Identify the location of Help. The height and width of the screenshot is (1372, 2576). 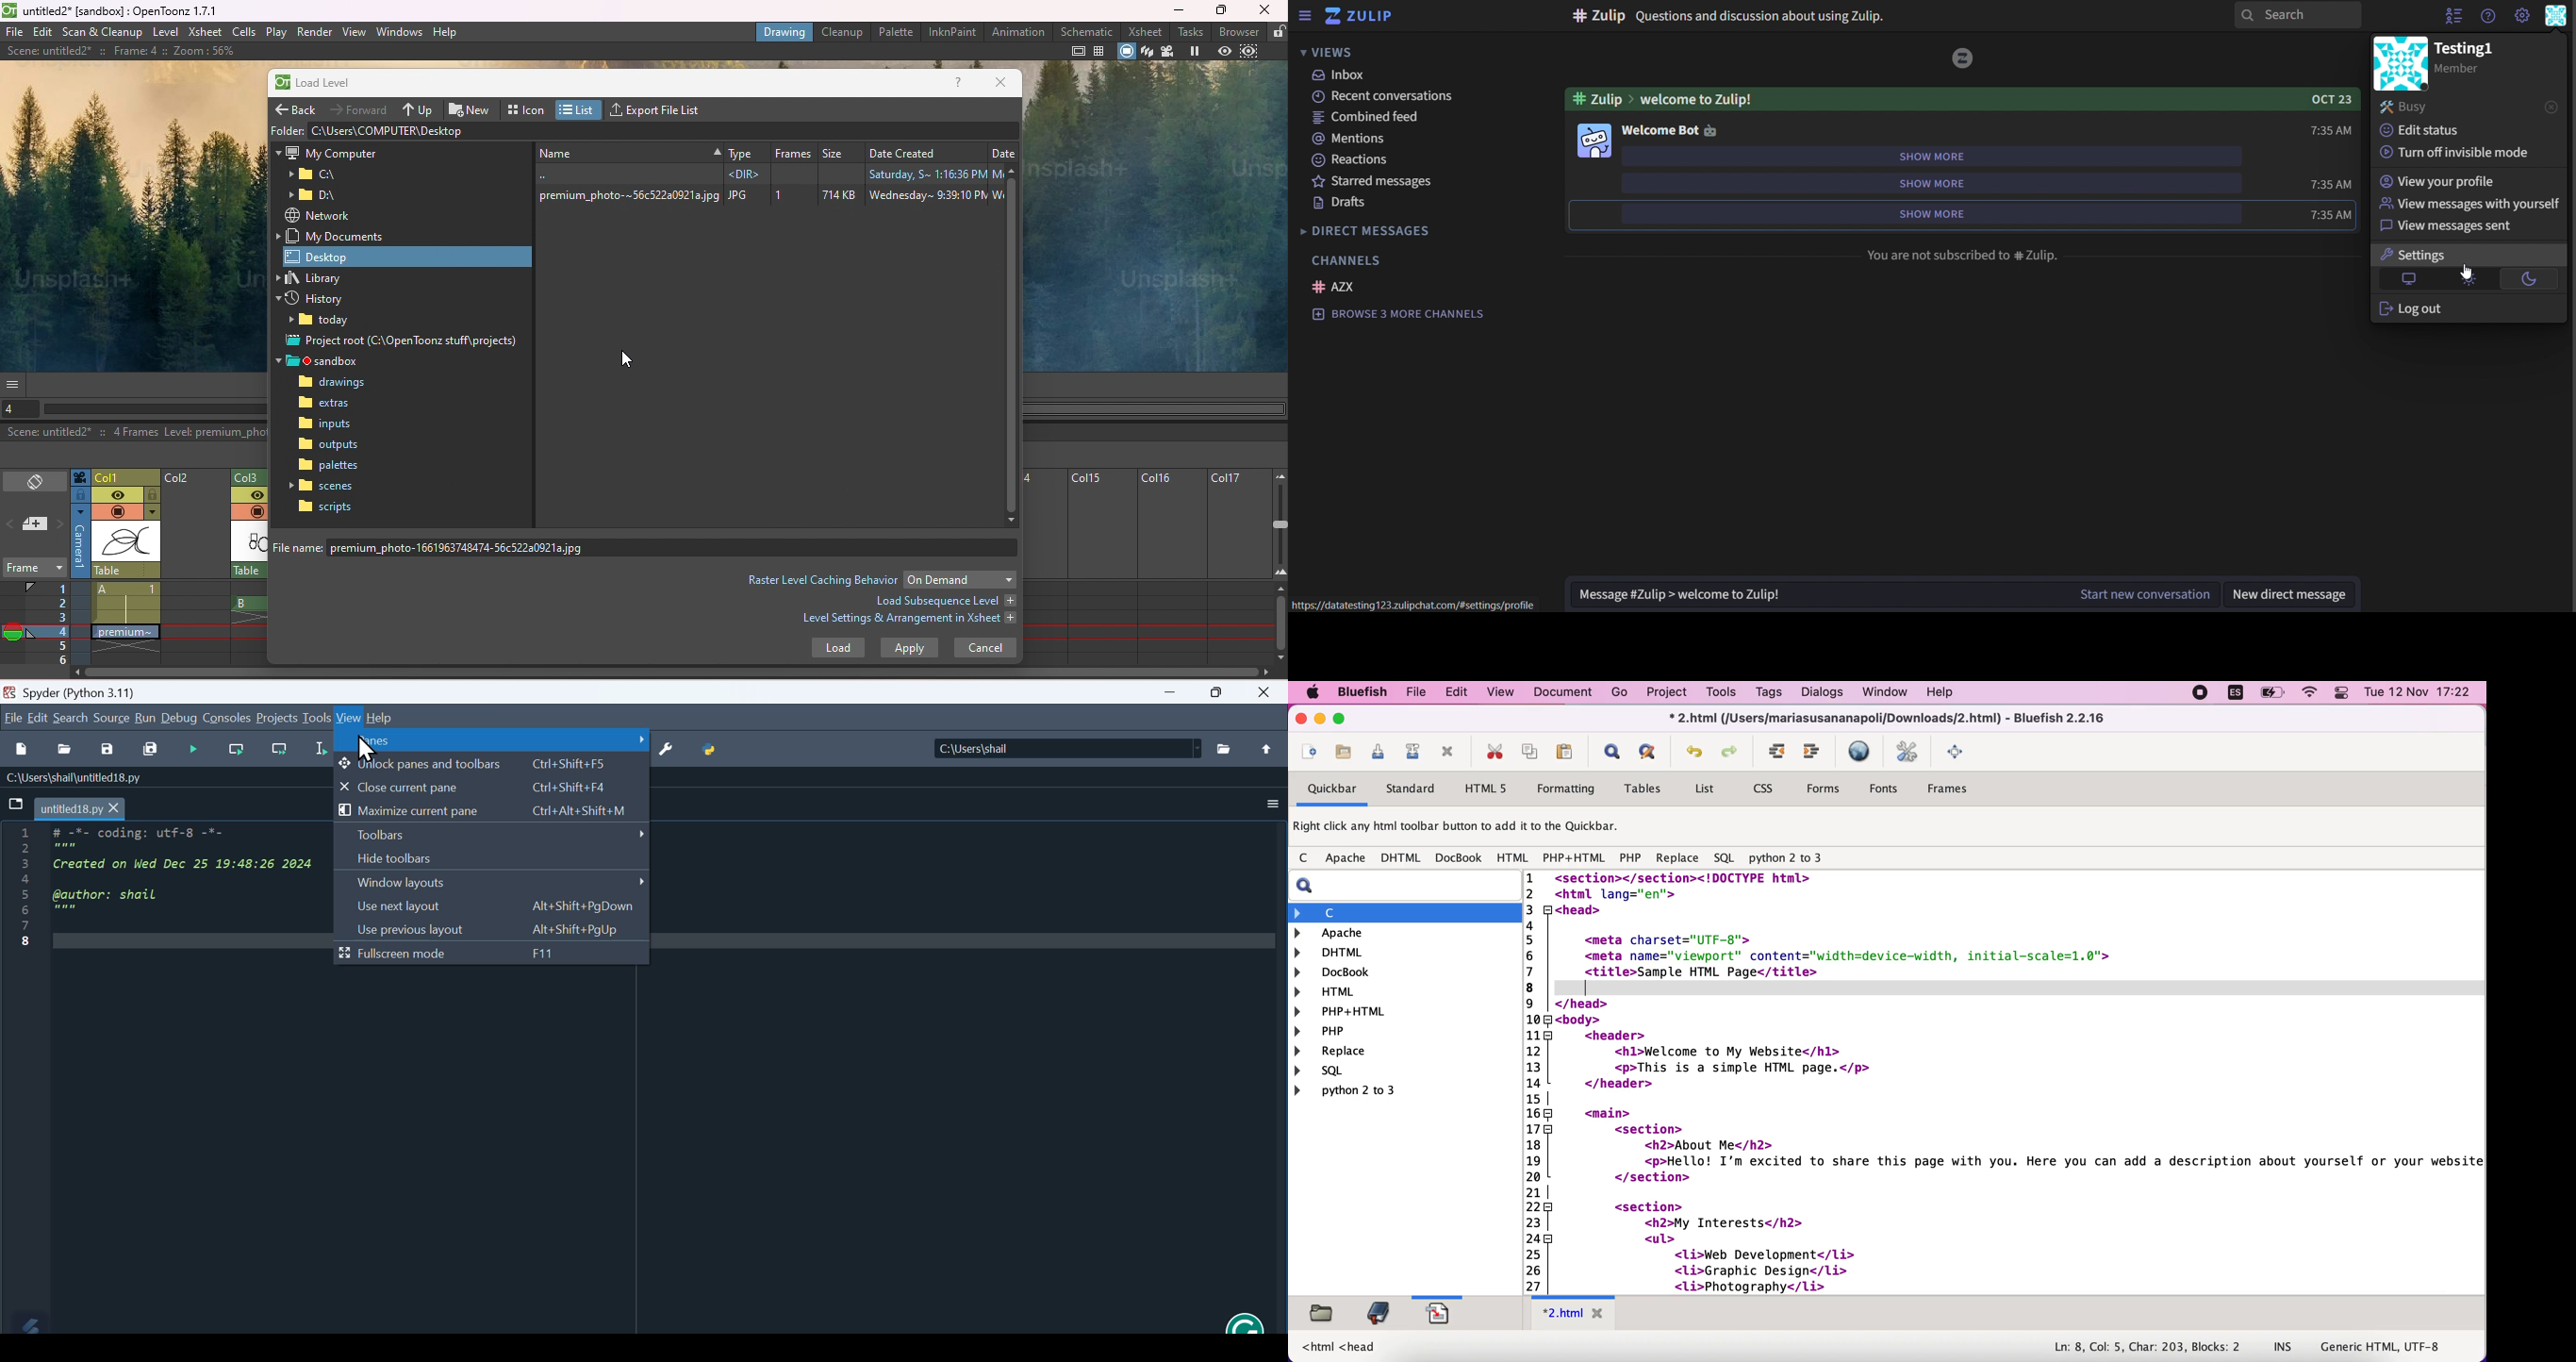
(446, 31).